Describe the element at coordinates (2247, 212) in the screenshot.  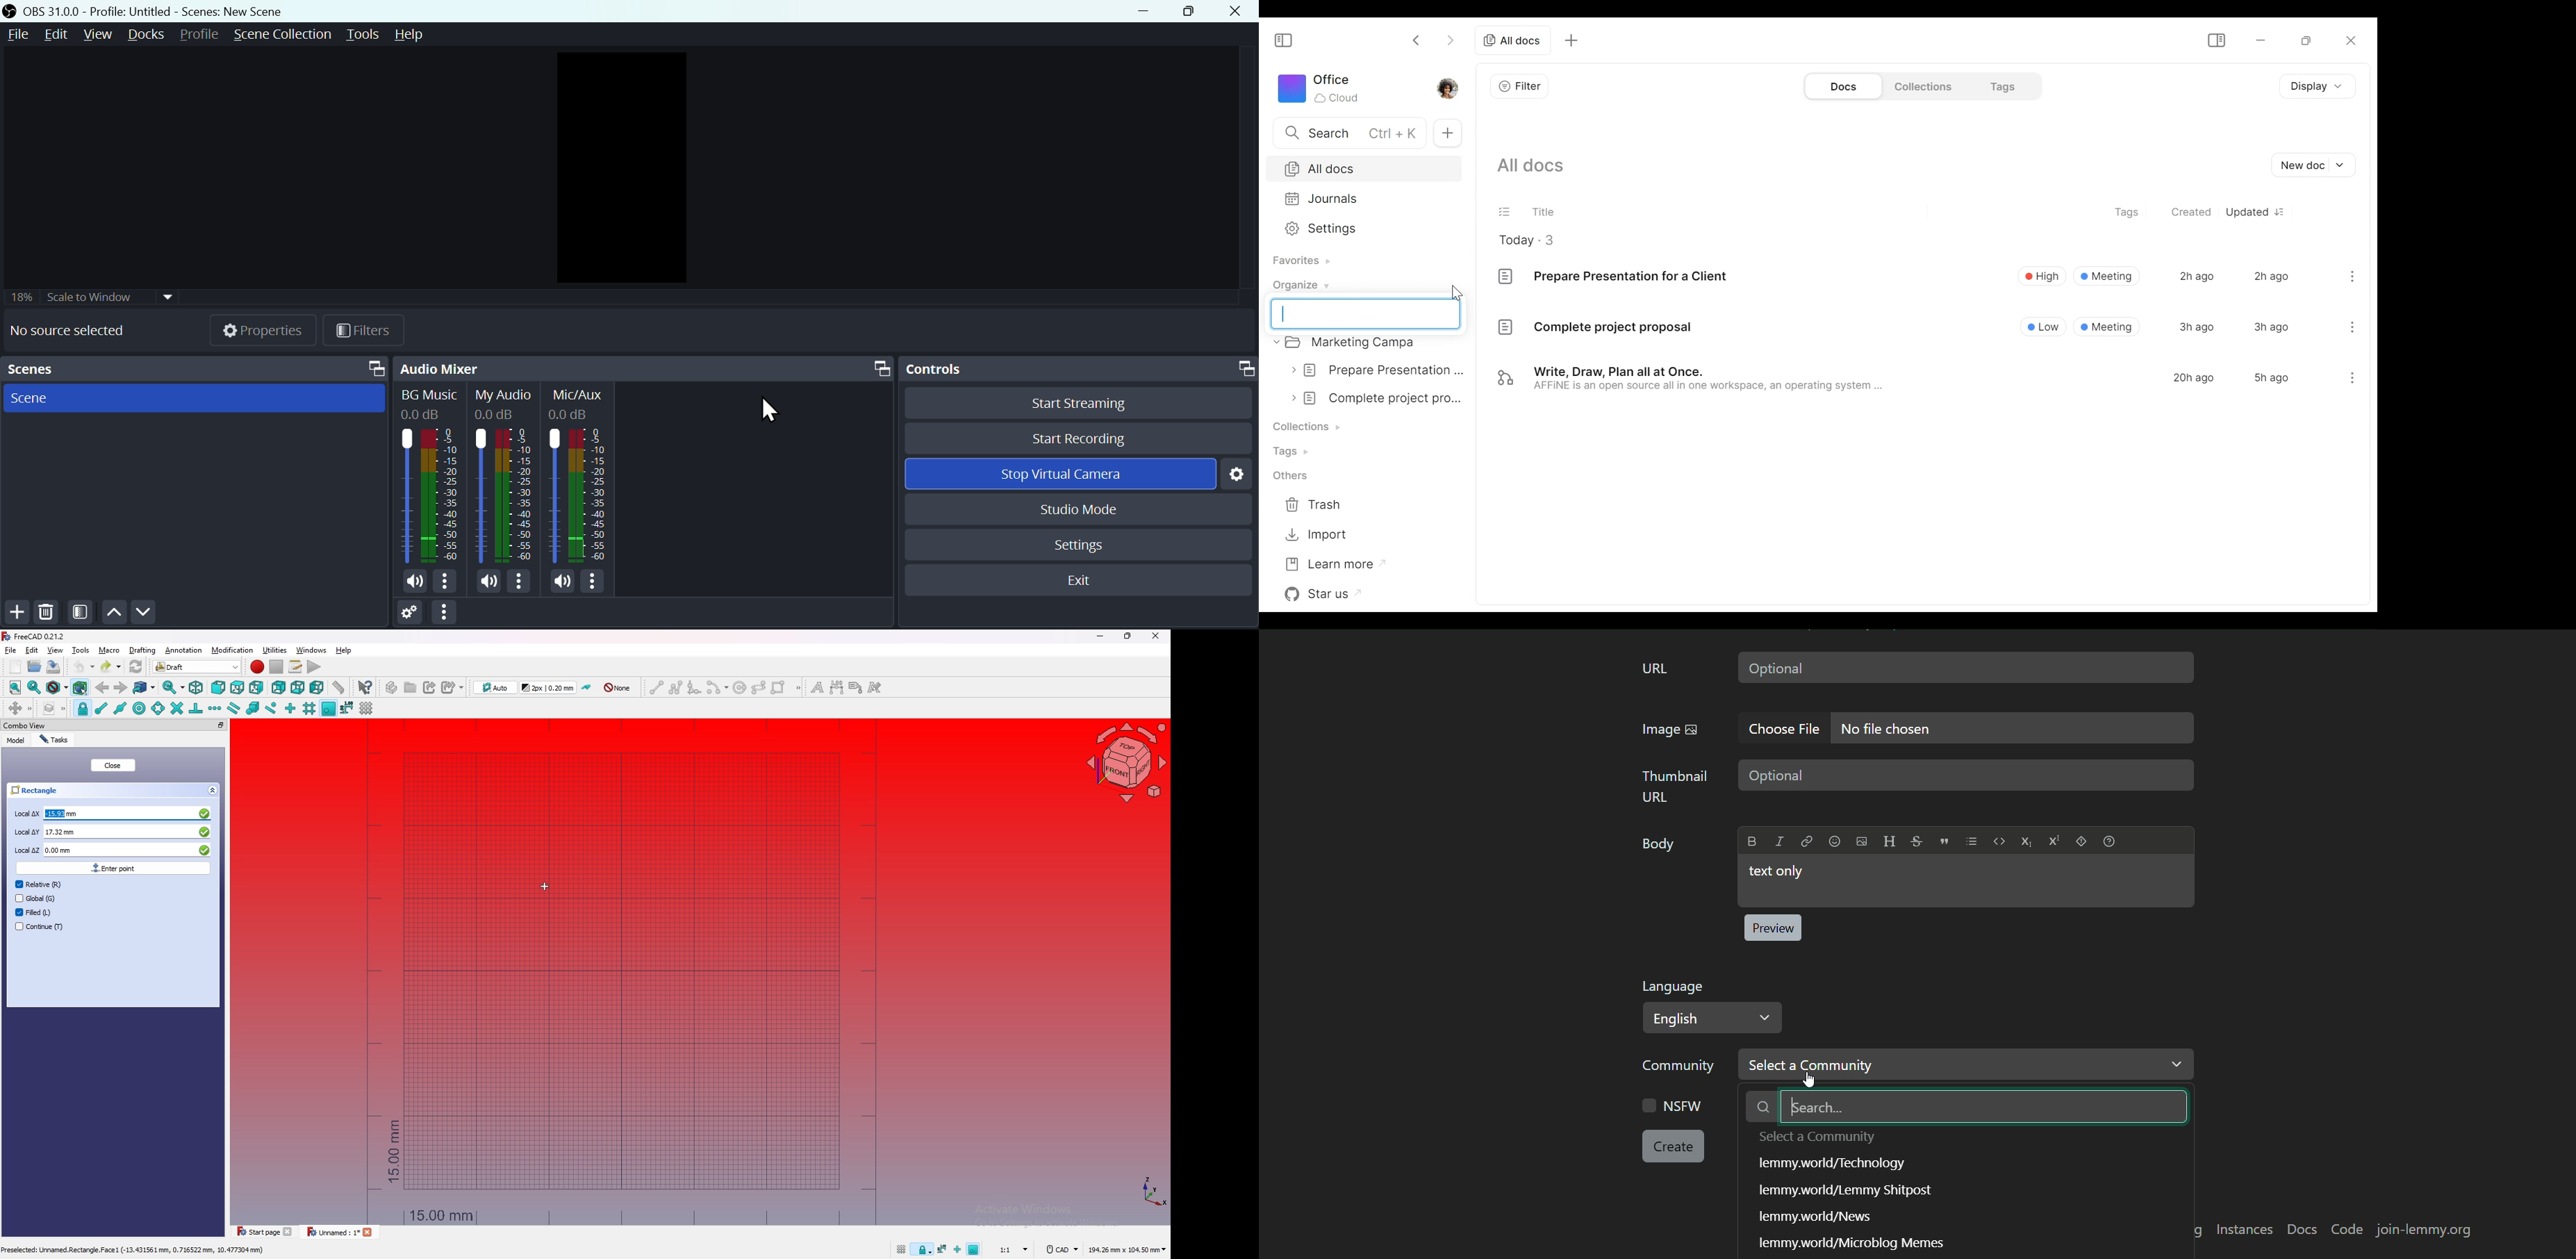
I see `Updated` at that location.